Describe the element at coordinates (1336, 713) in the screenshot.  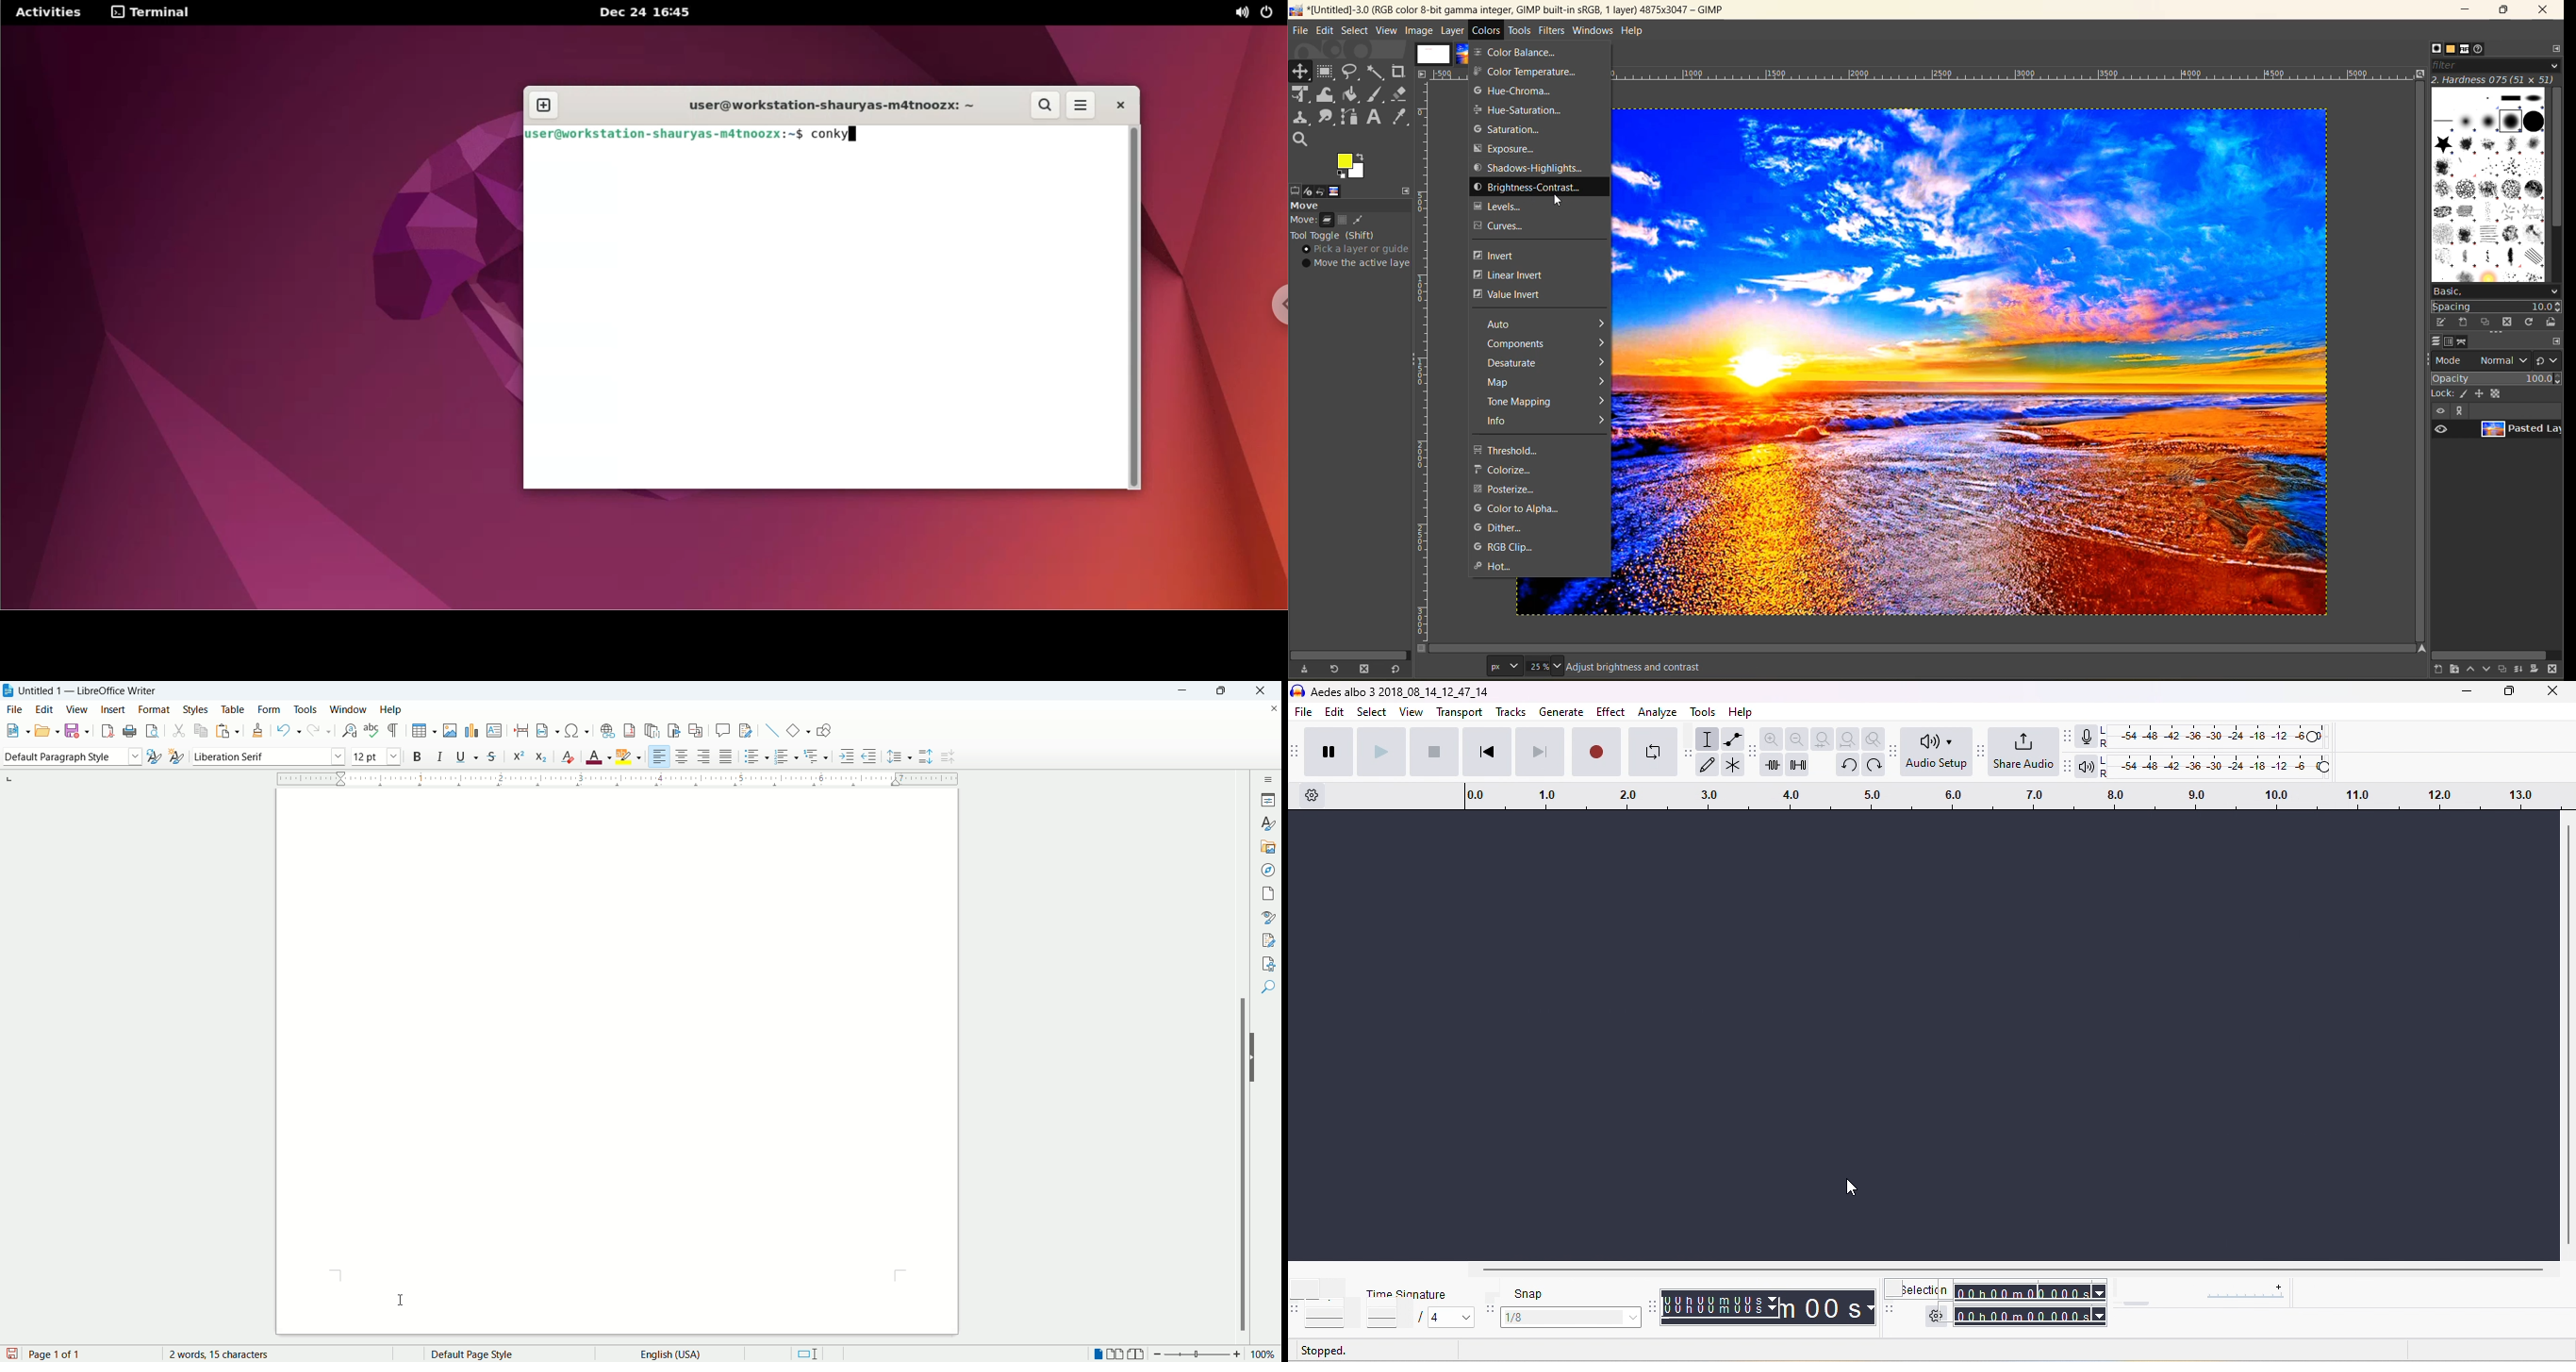
I see `edit` at that location.